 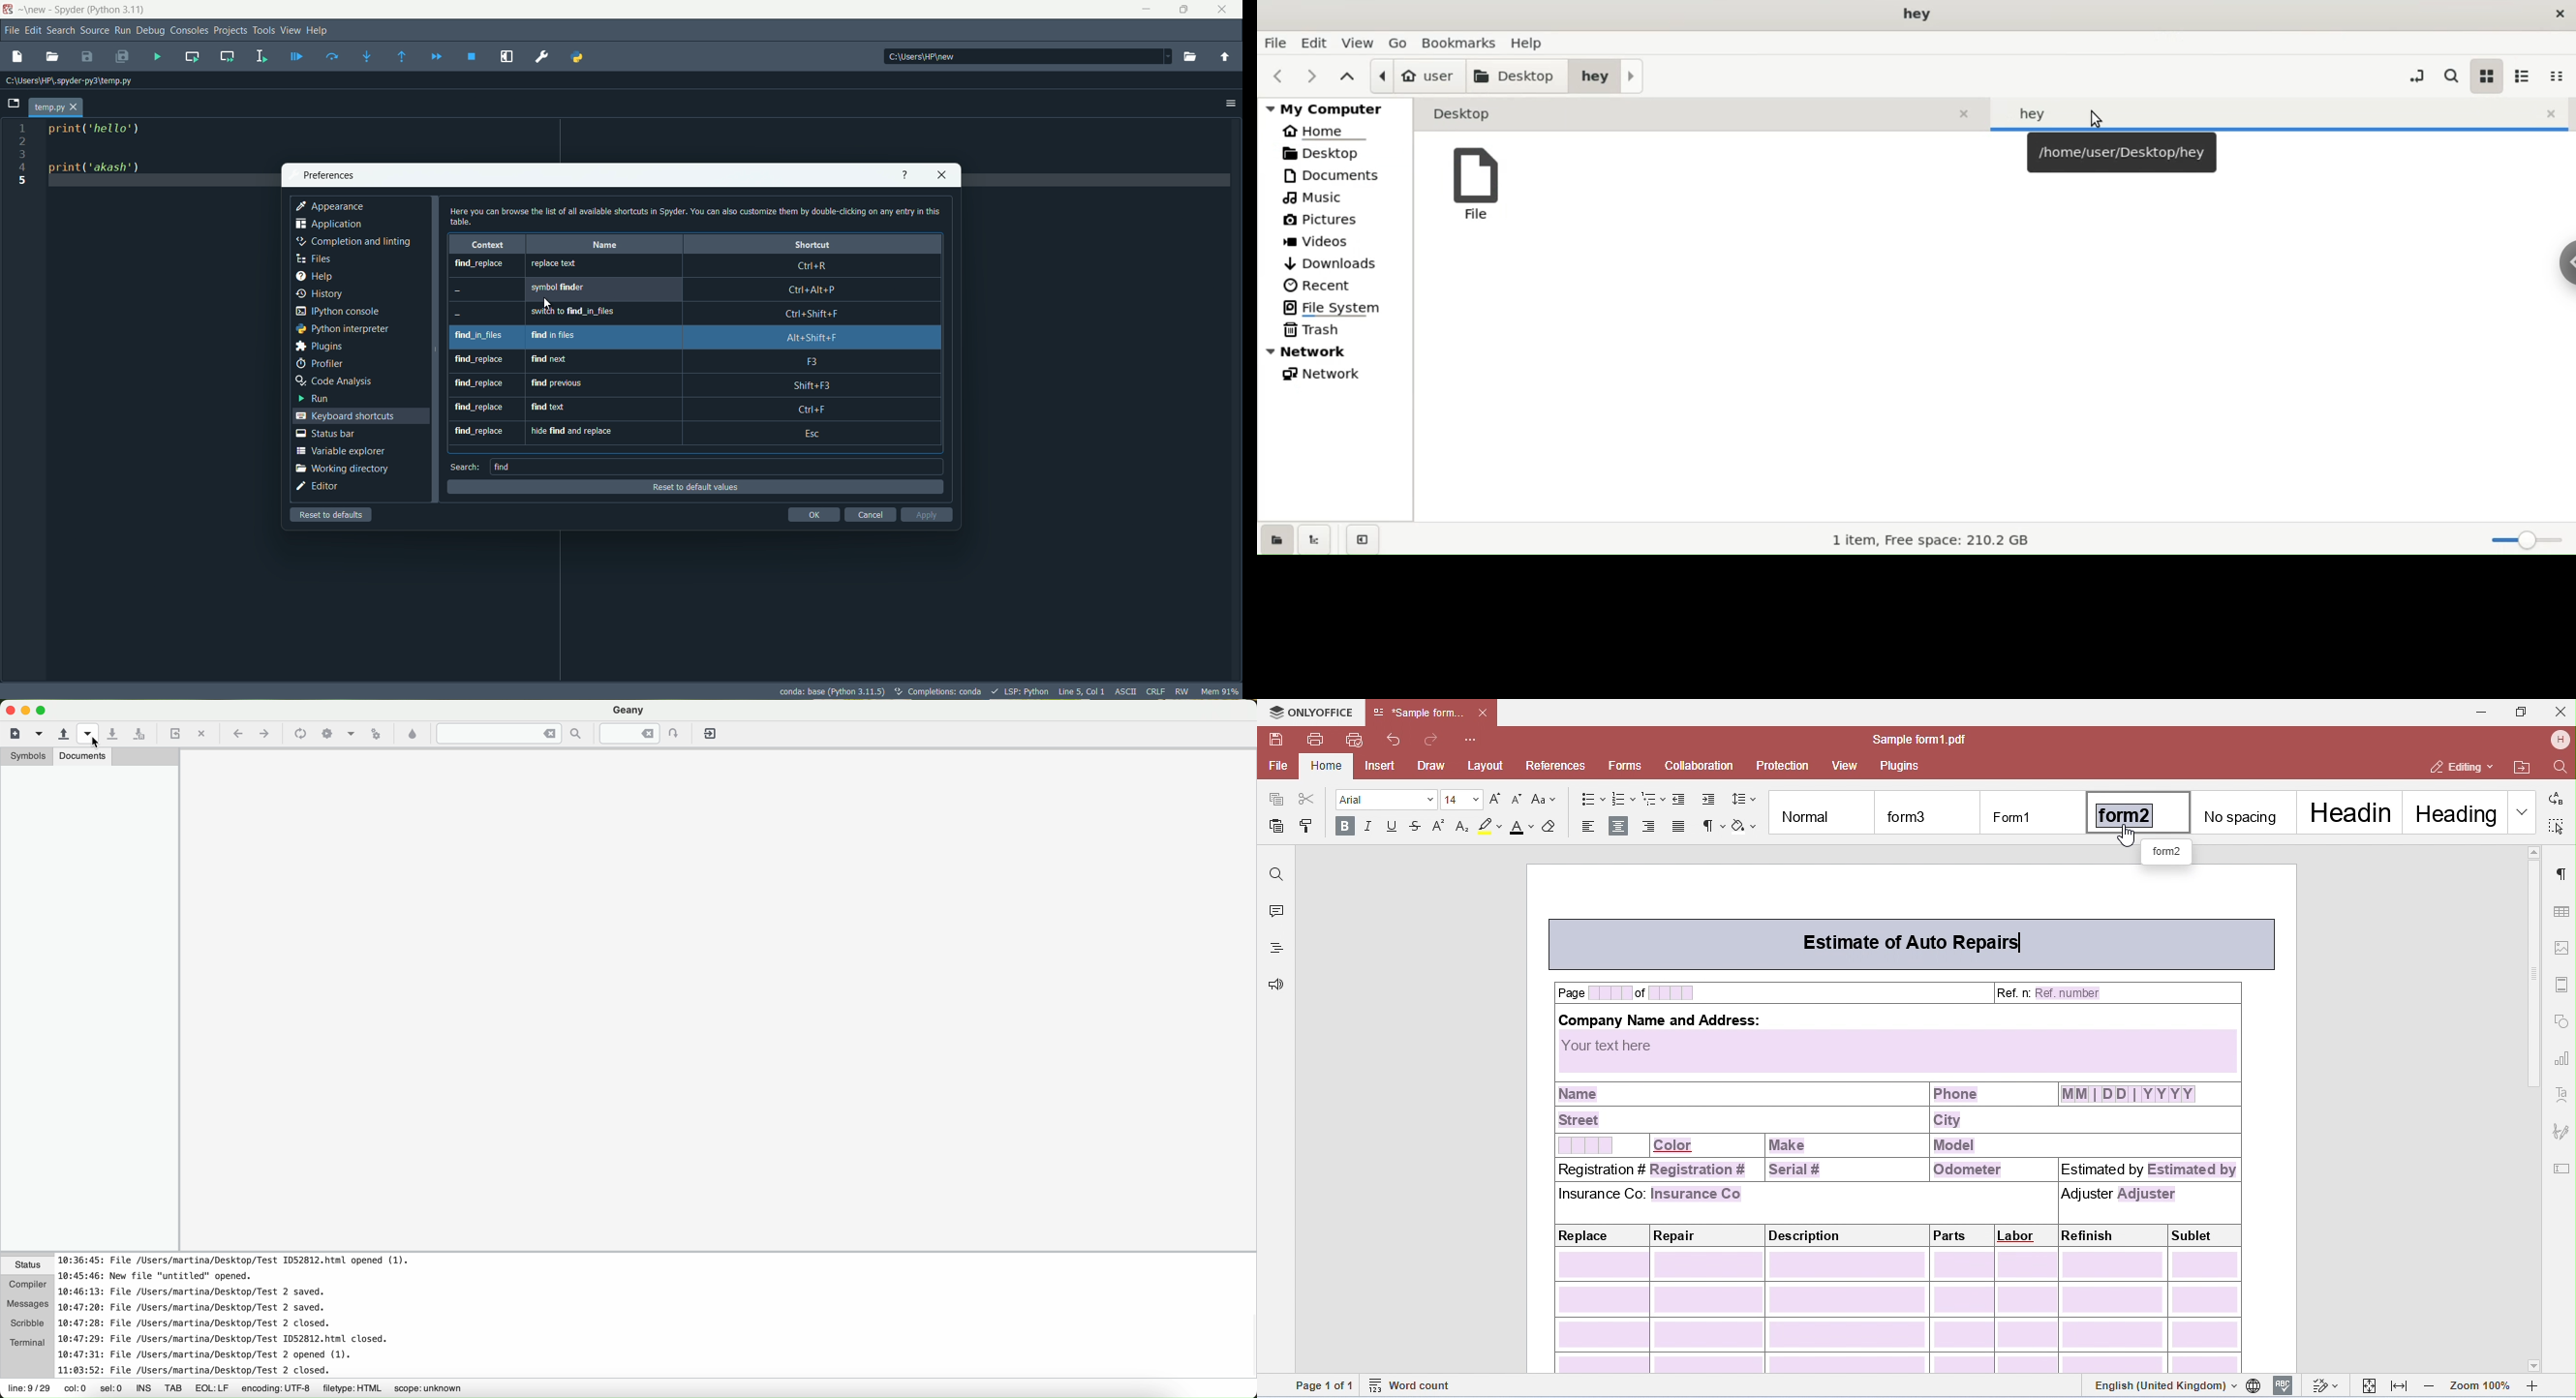 What do you see at coordinates (322, 257) in the screenshot?
I see `files` at bounding box center [322, 257].